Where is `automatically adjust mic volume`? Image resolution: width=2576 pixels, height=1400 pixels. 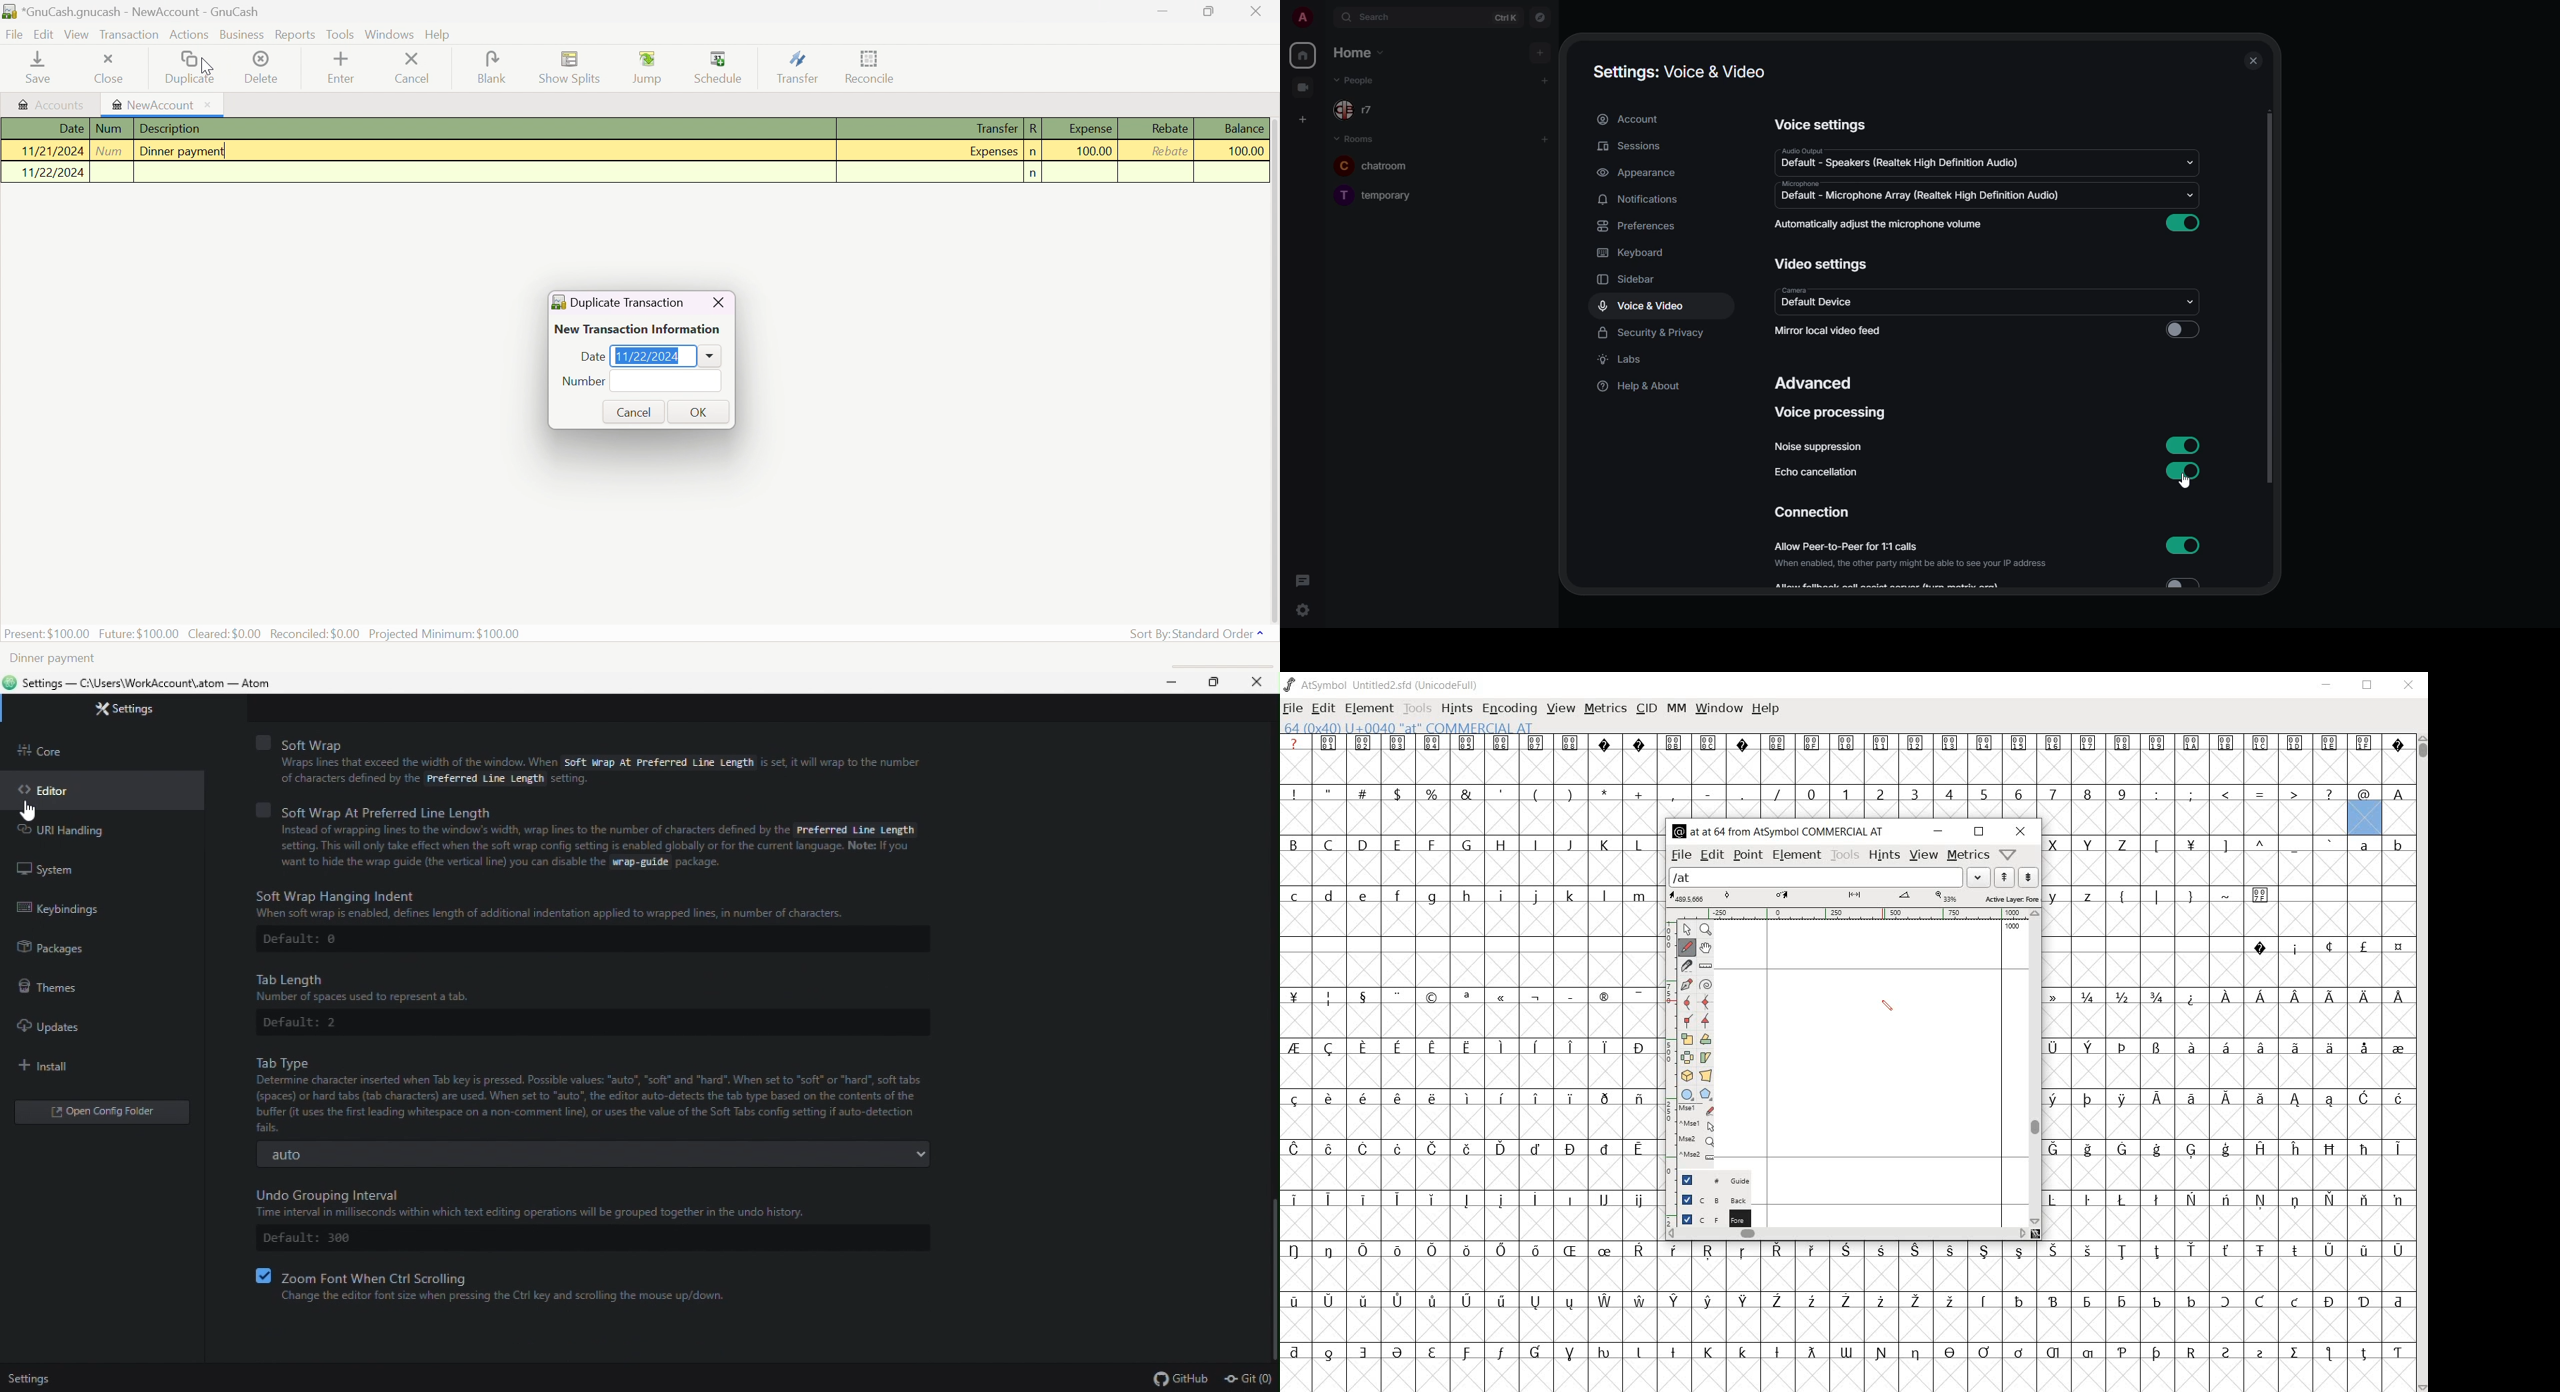 automatically adjust mic volume is located at coordinates (1880, 224).